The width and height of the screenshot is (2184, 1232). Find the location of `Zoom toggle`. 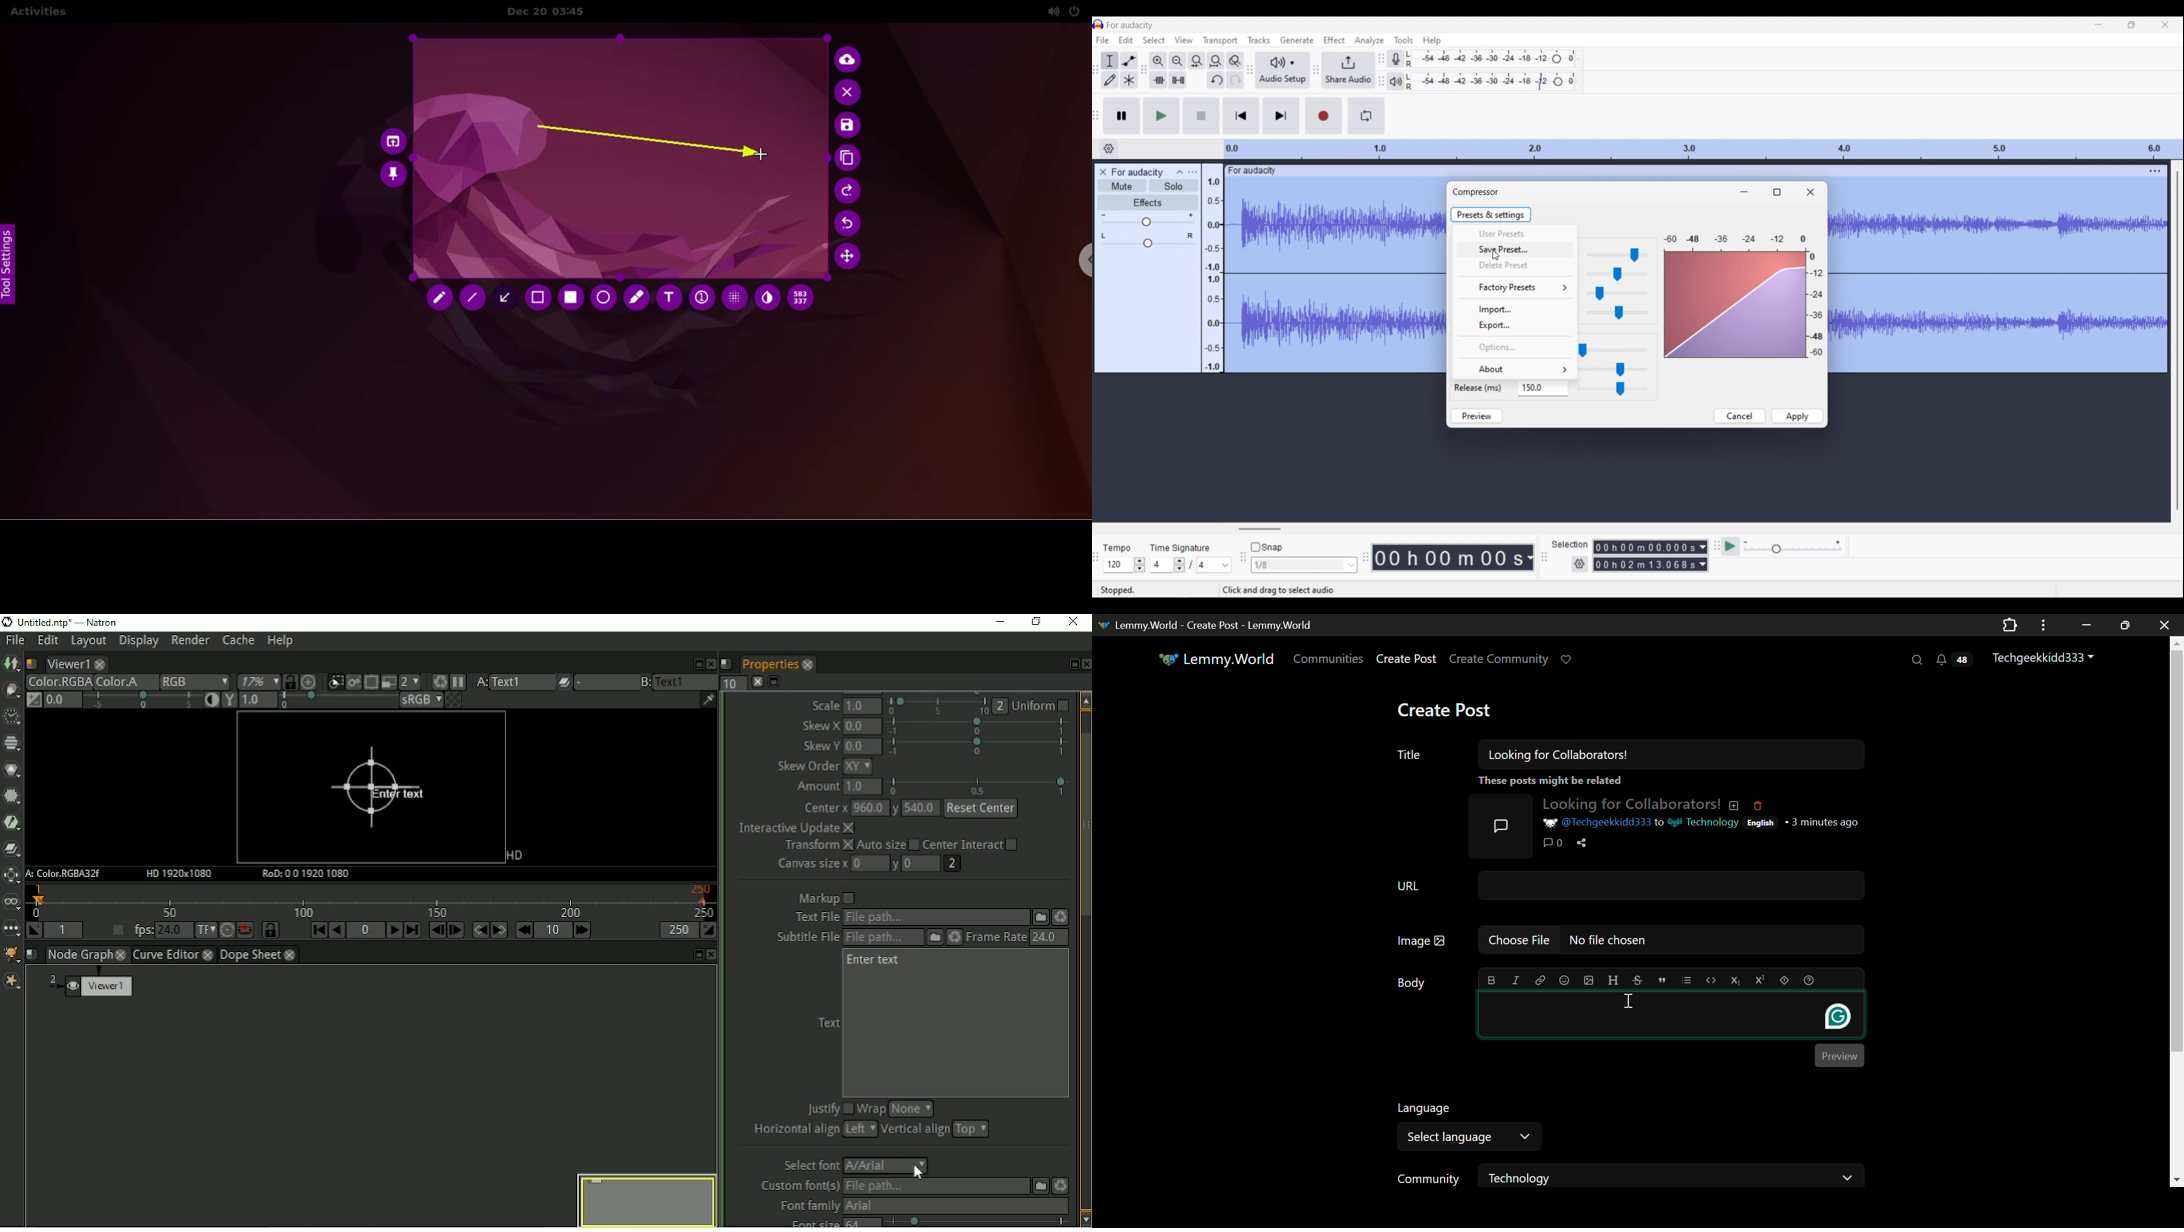

Zoom toggle is located at coordinates (1235, 60).